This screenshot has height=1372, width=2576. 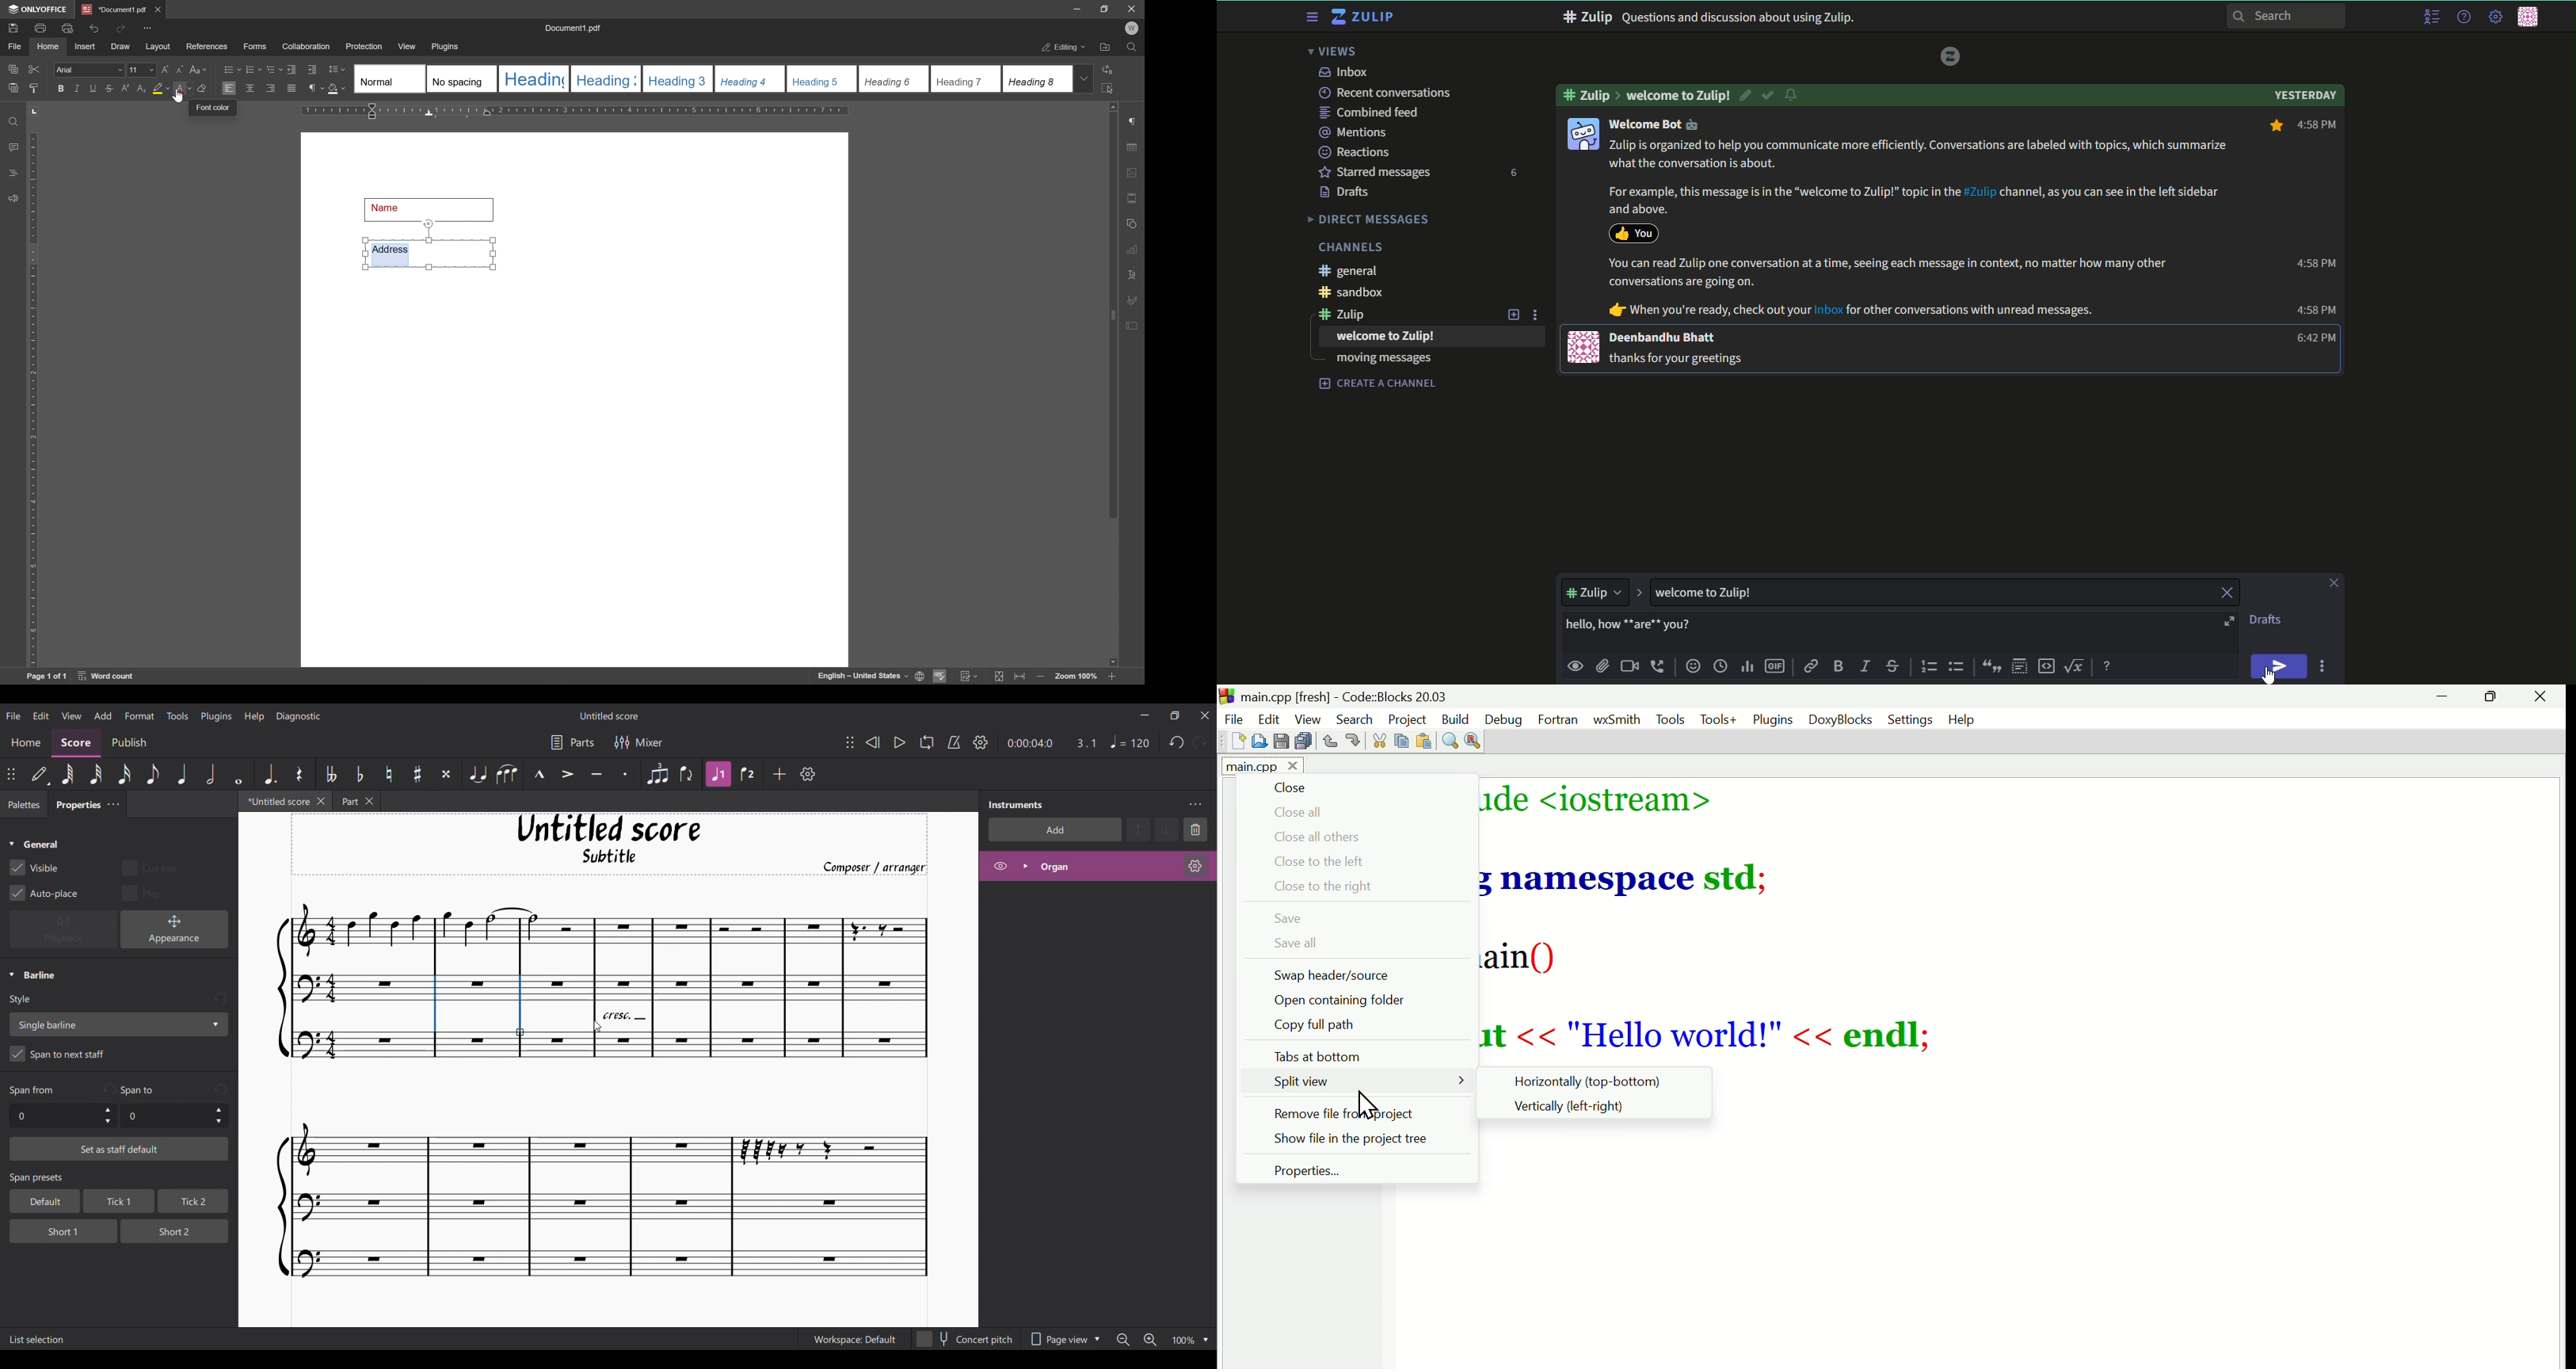 What do you see at coordinates (122, 47) in the screenshot?
I see `draw` at bounding box center [122, 47].